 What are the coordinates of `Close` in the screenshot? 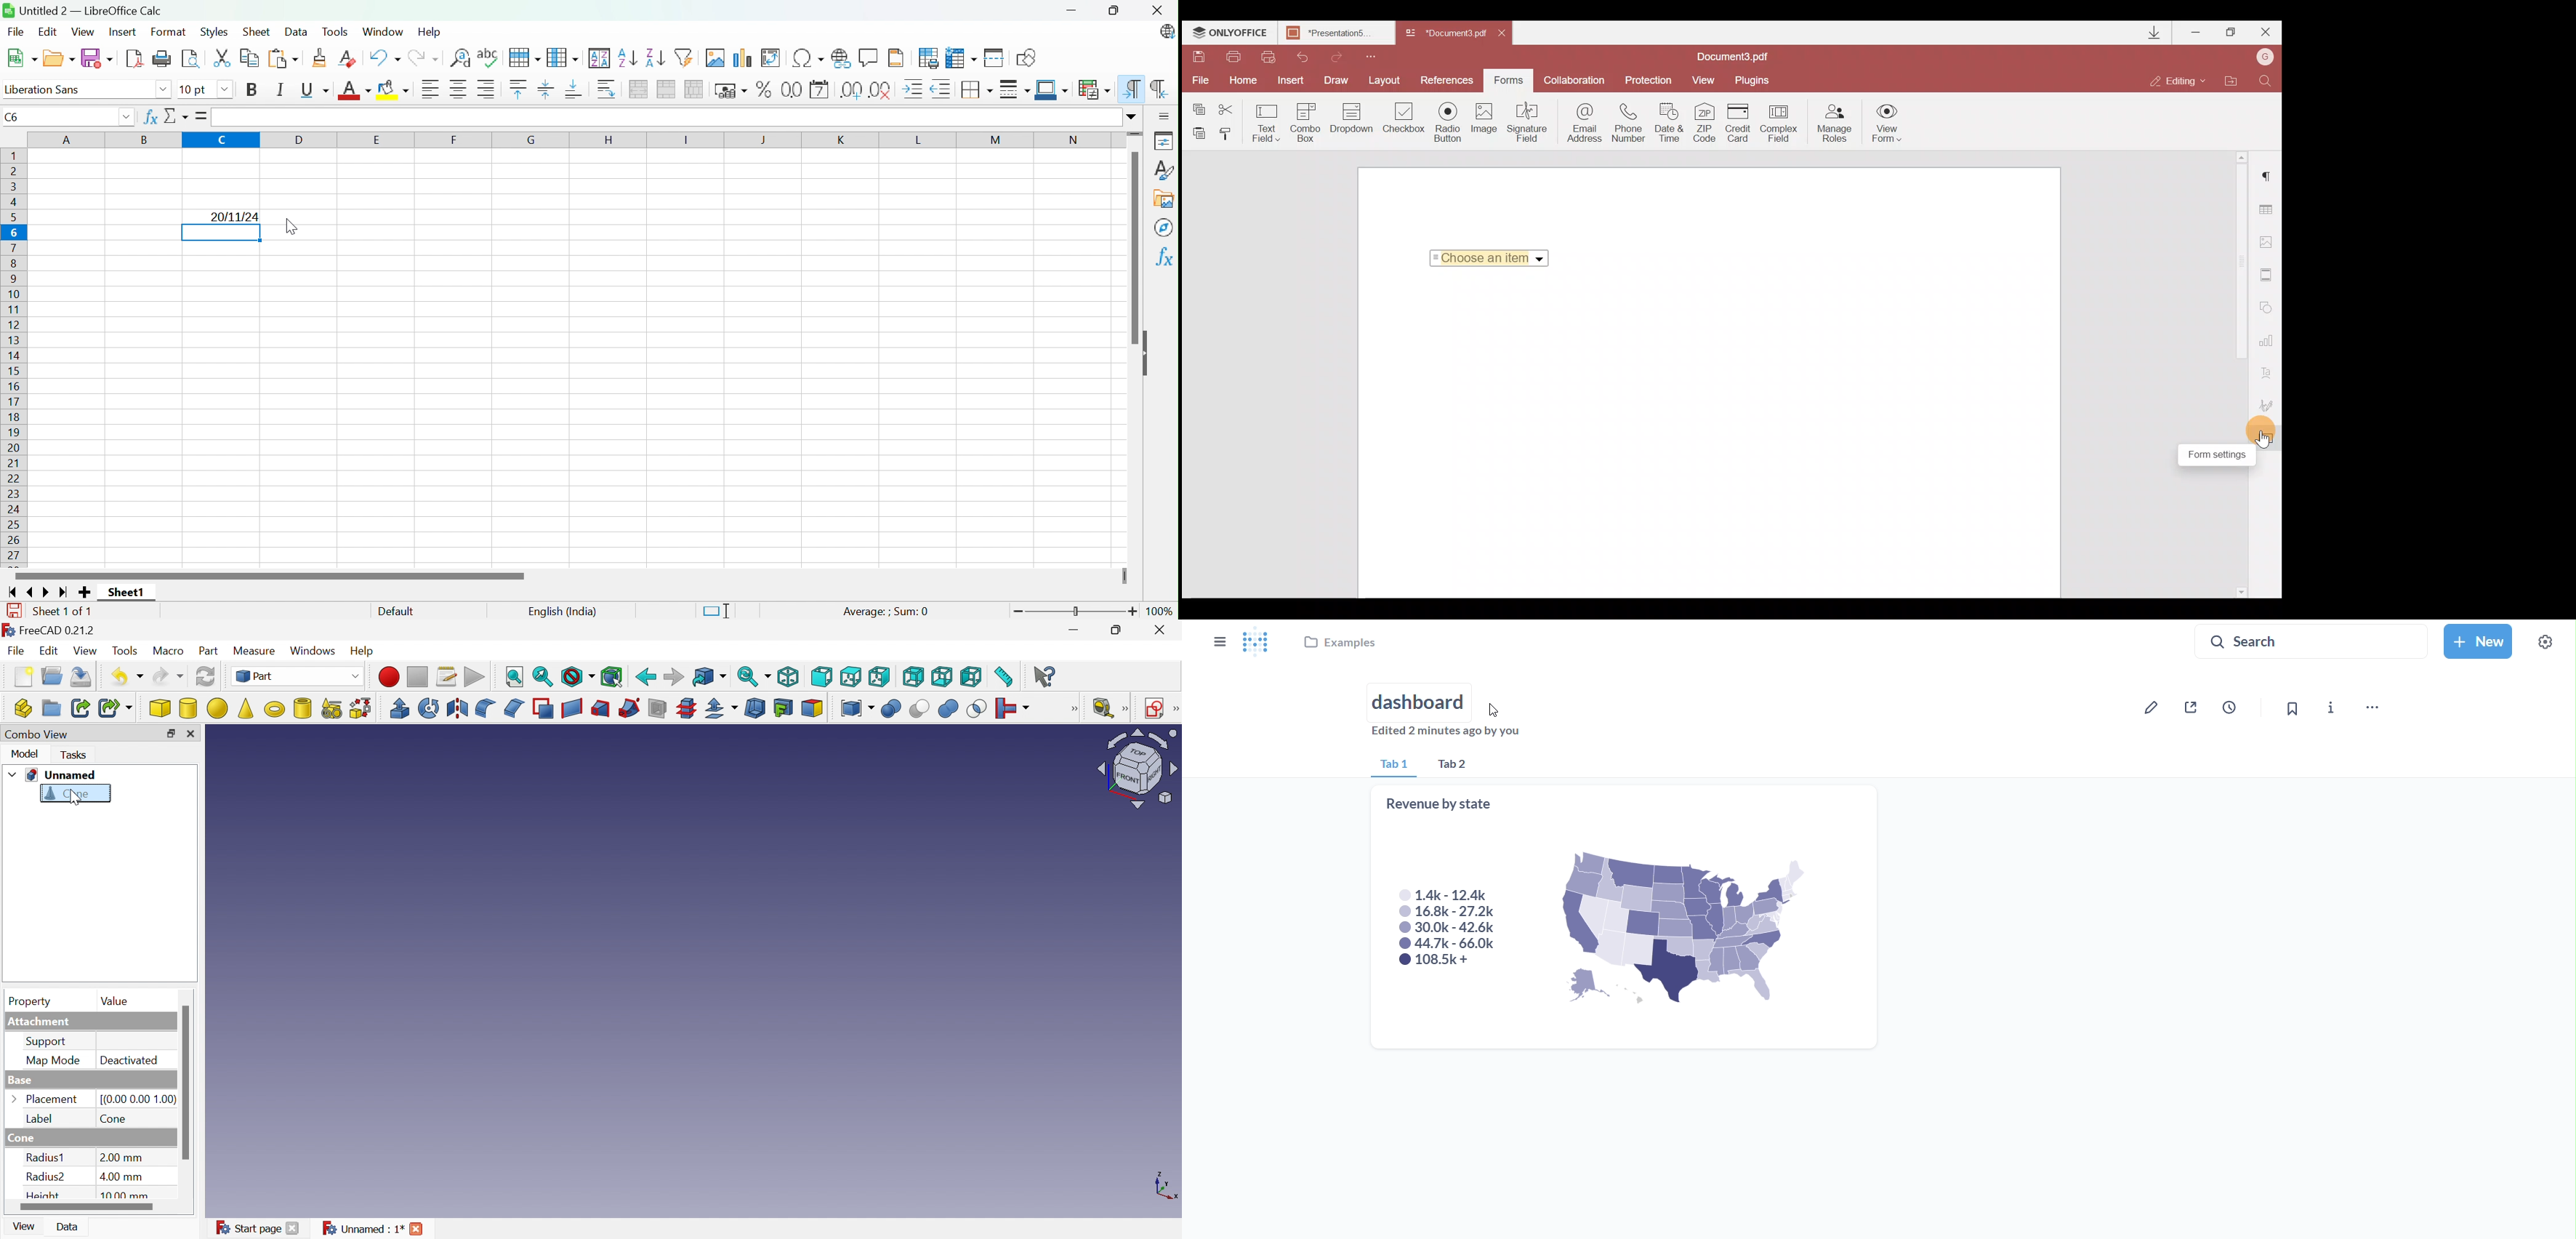 It's located at (1506, 31).